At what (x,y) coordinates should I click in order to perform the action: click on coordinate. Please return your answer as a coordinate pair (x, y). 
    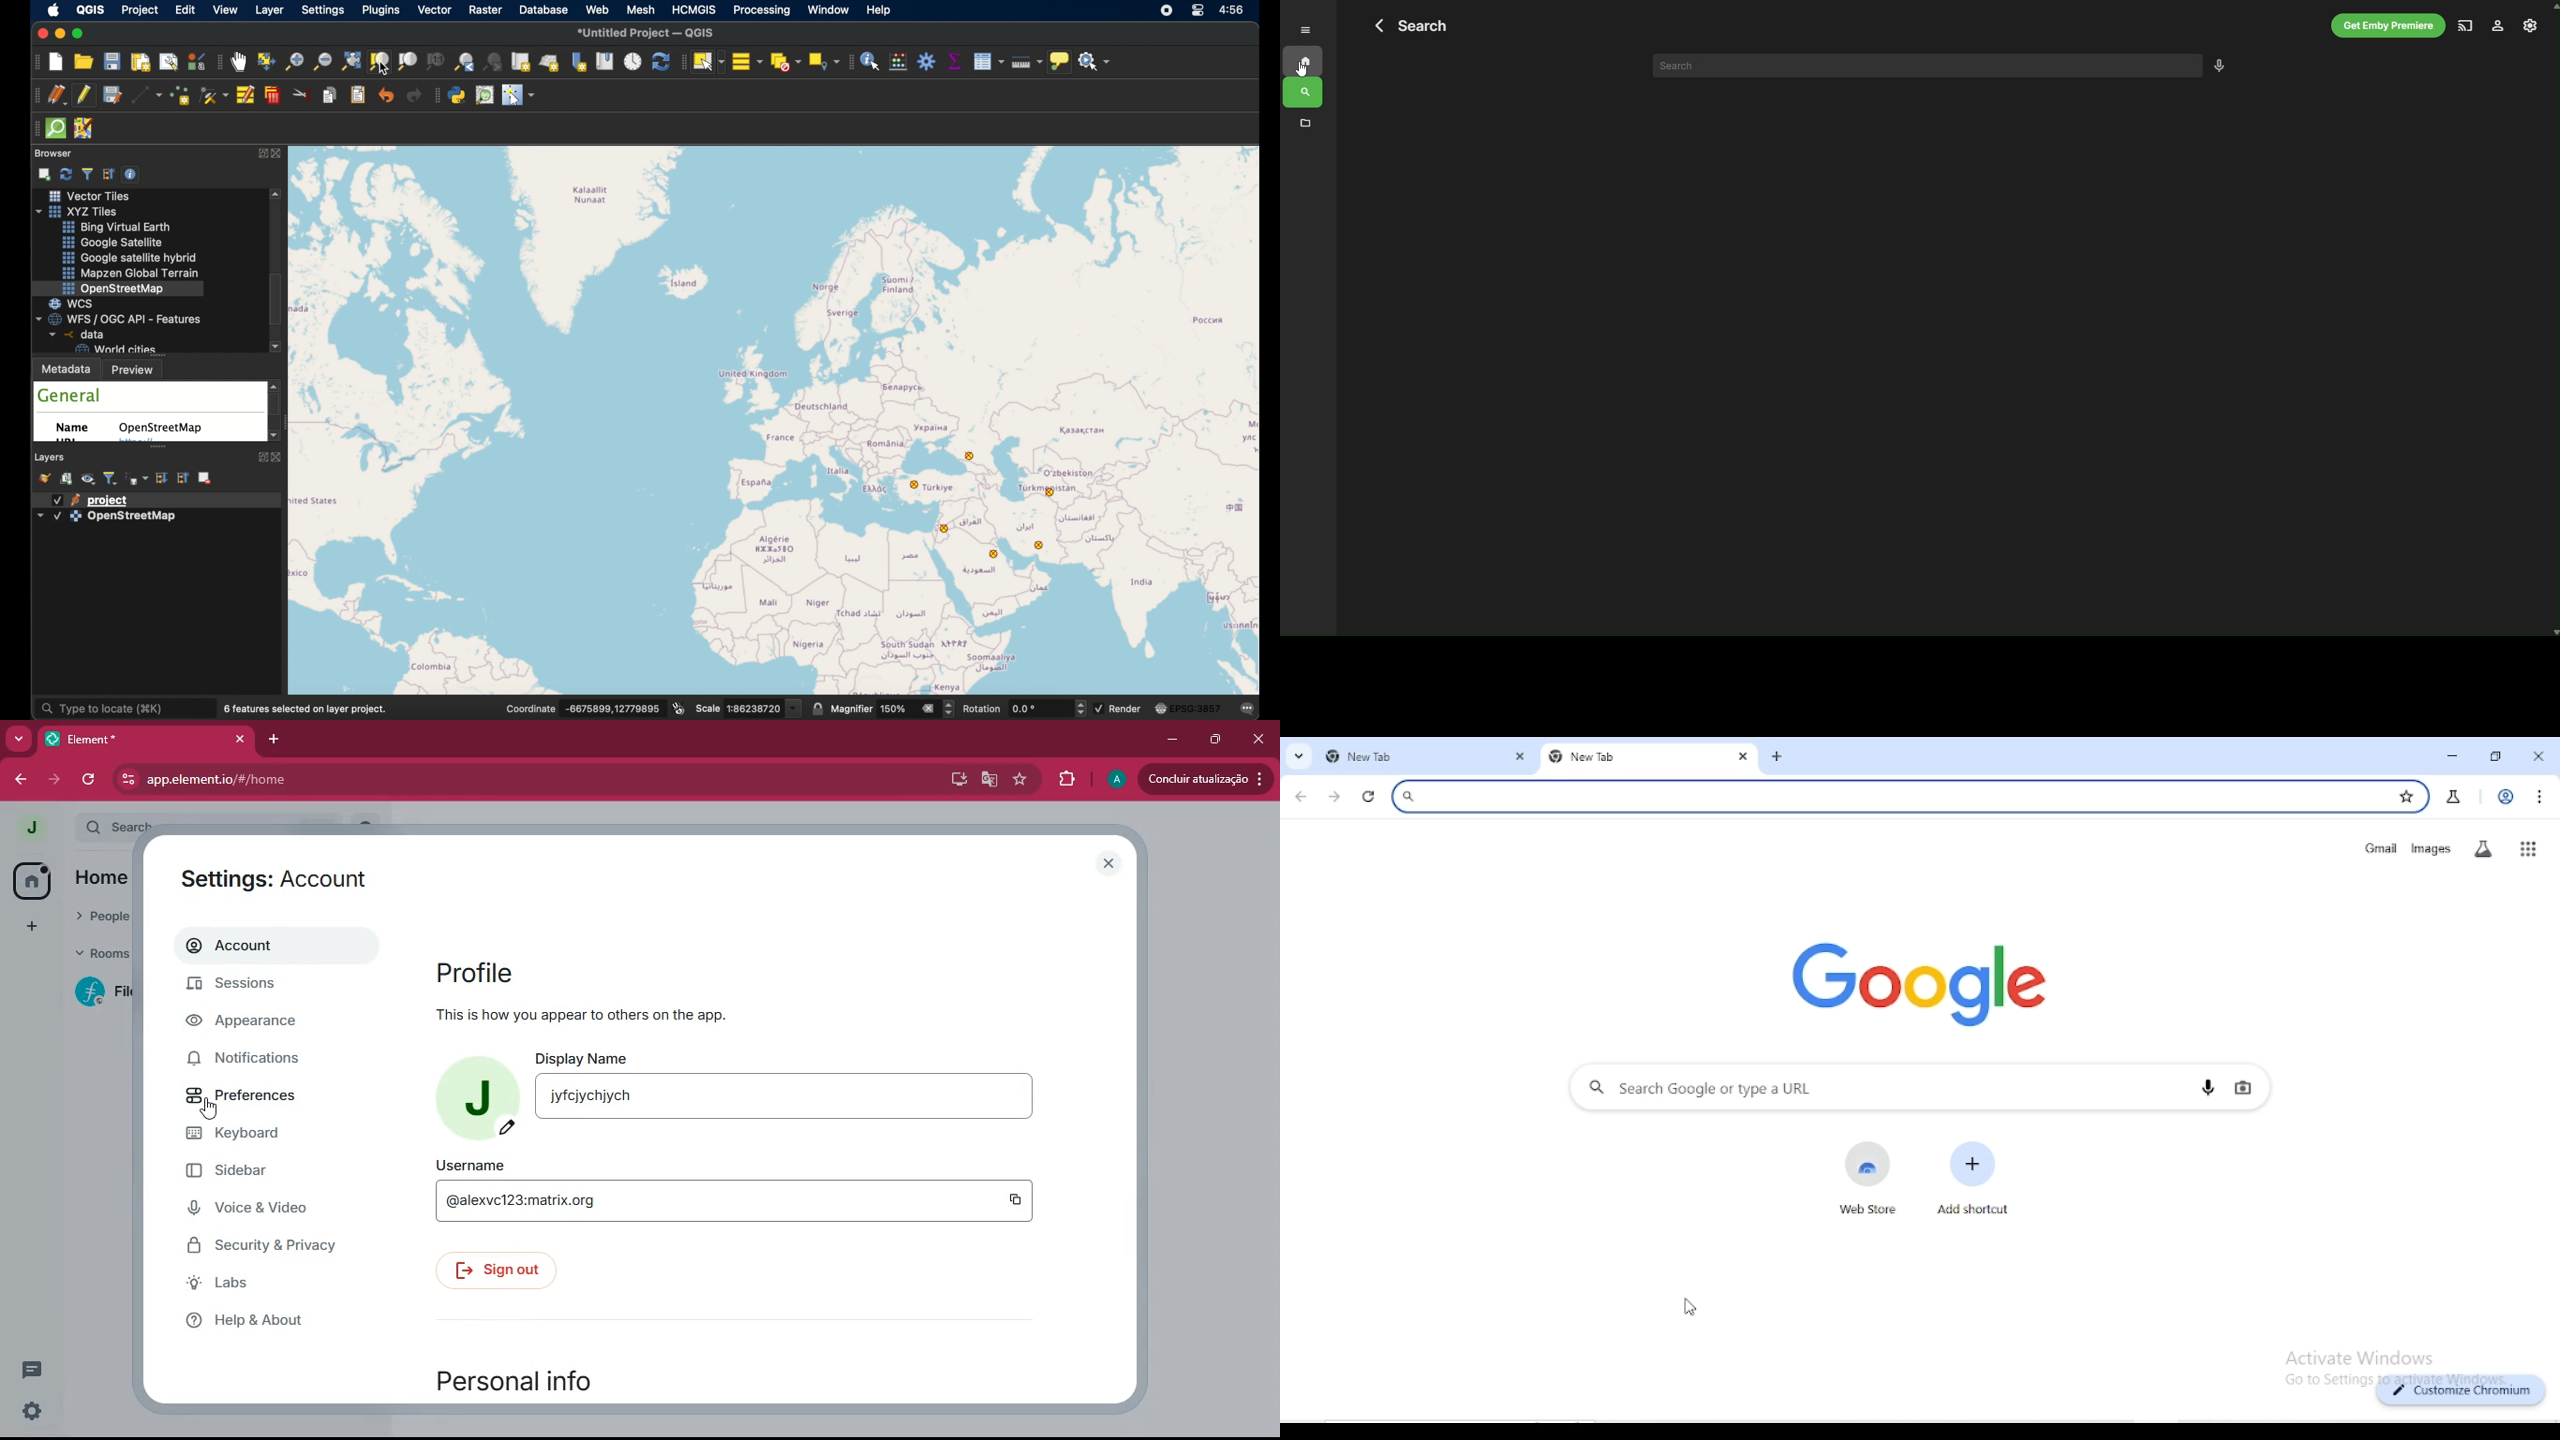
    Looking at the image, I should click on (613, 707).